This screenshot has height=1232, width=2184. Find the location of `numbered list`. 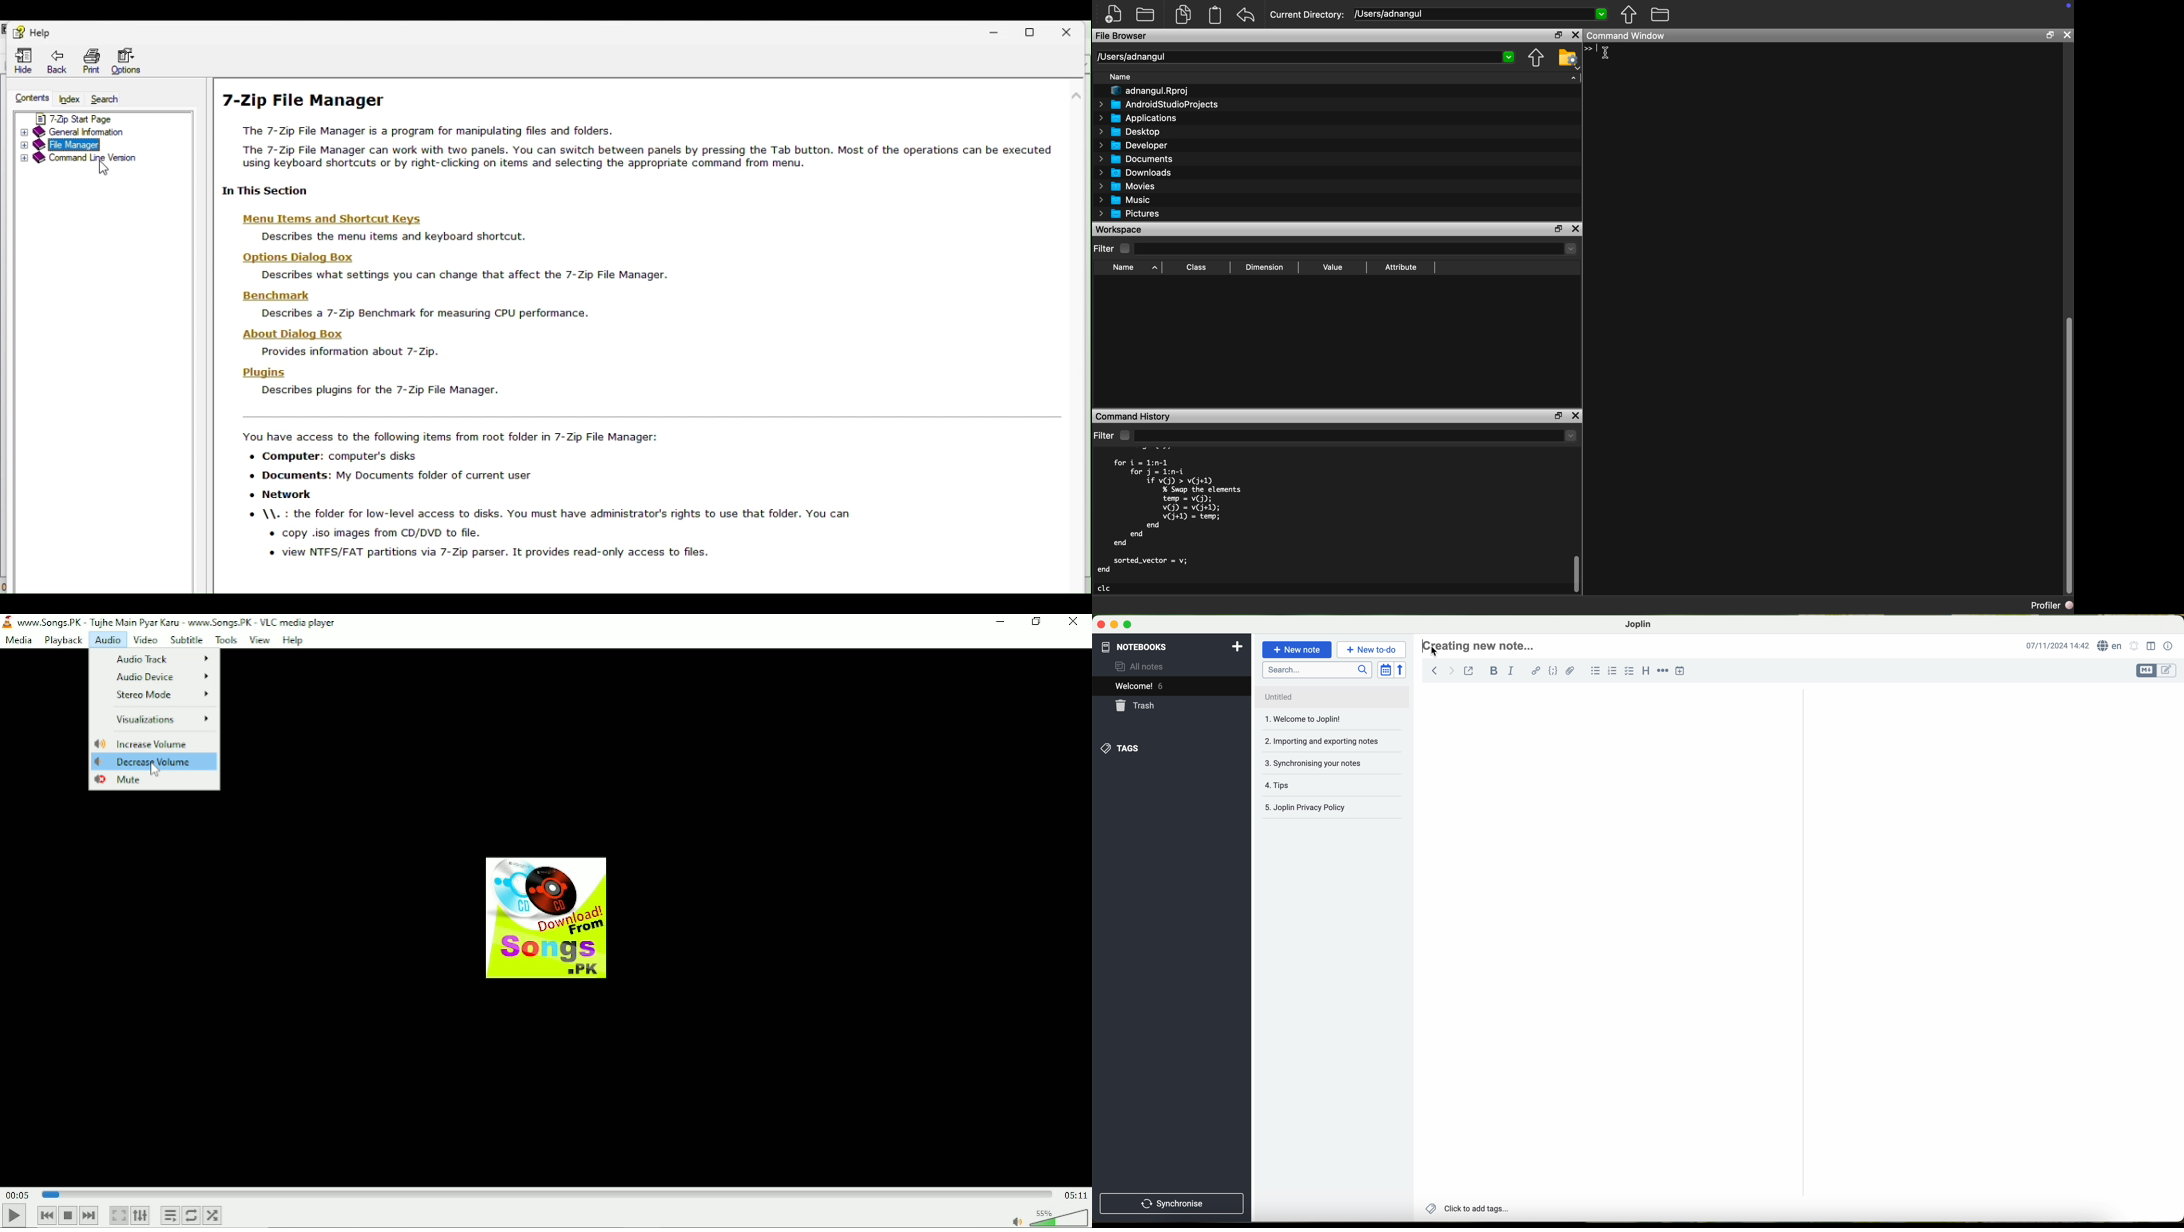

numbered list is located at coordinates (1613, 672).